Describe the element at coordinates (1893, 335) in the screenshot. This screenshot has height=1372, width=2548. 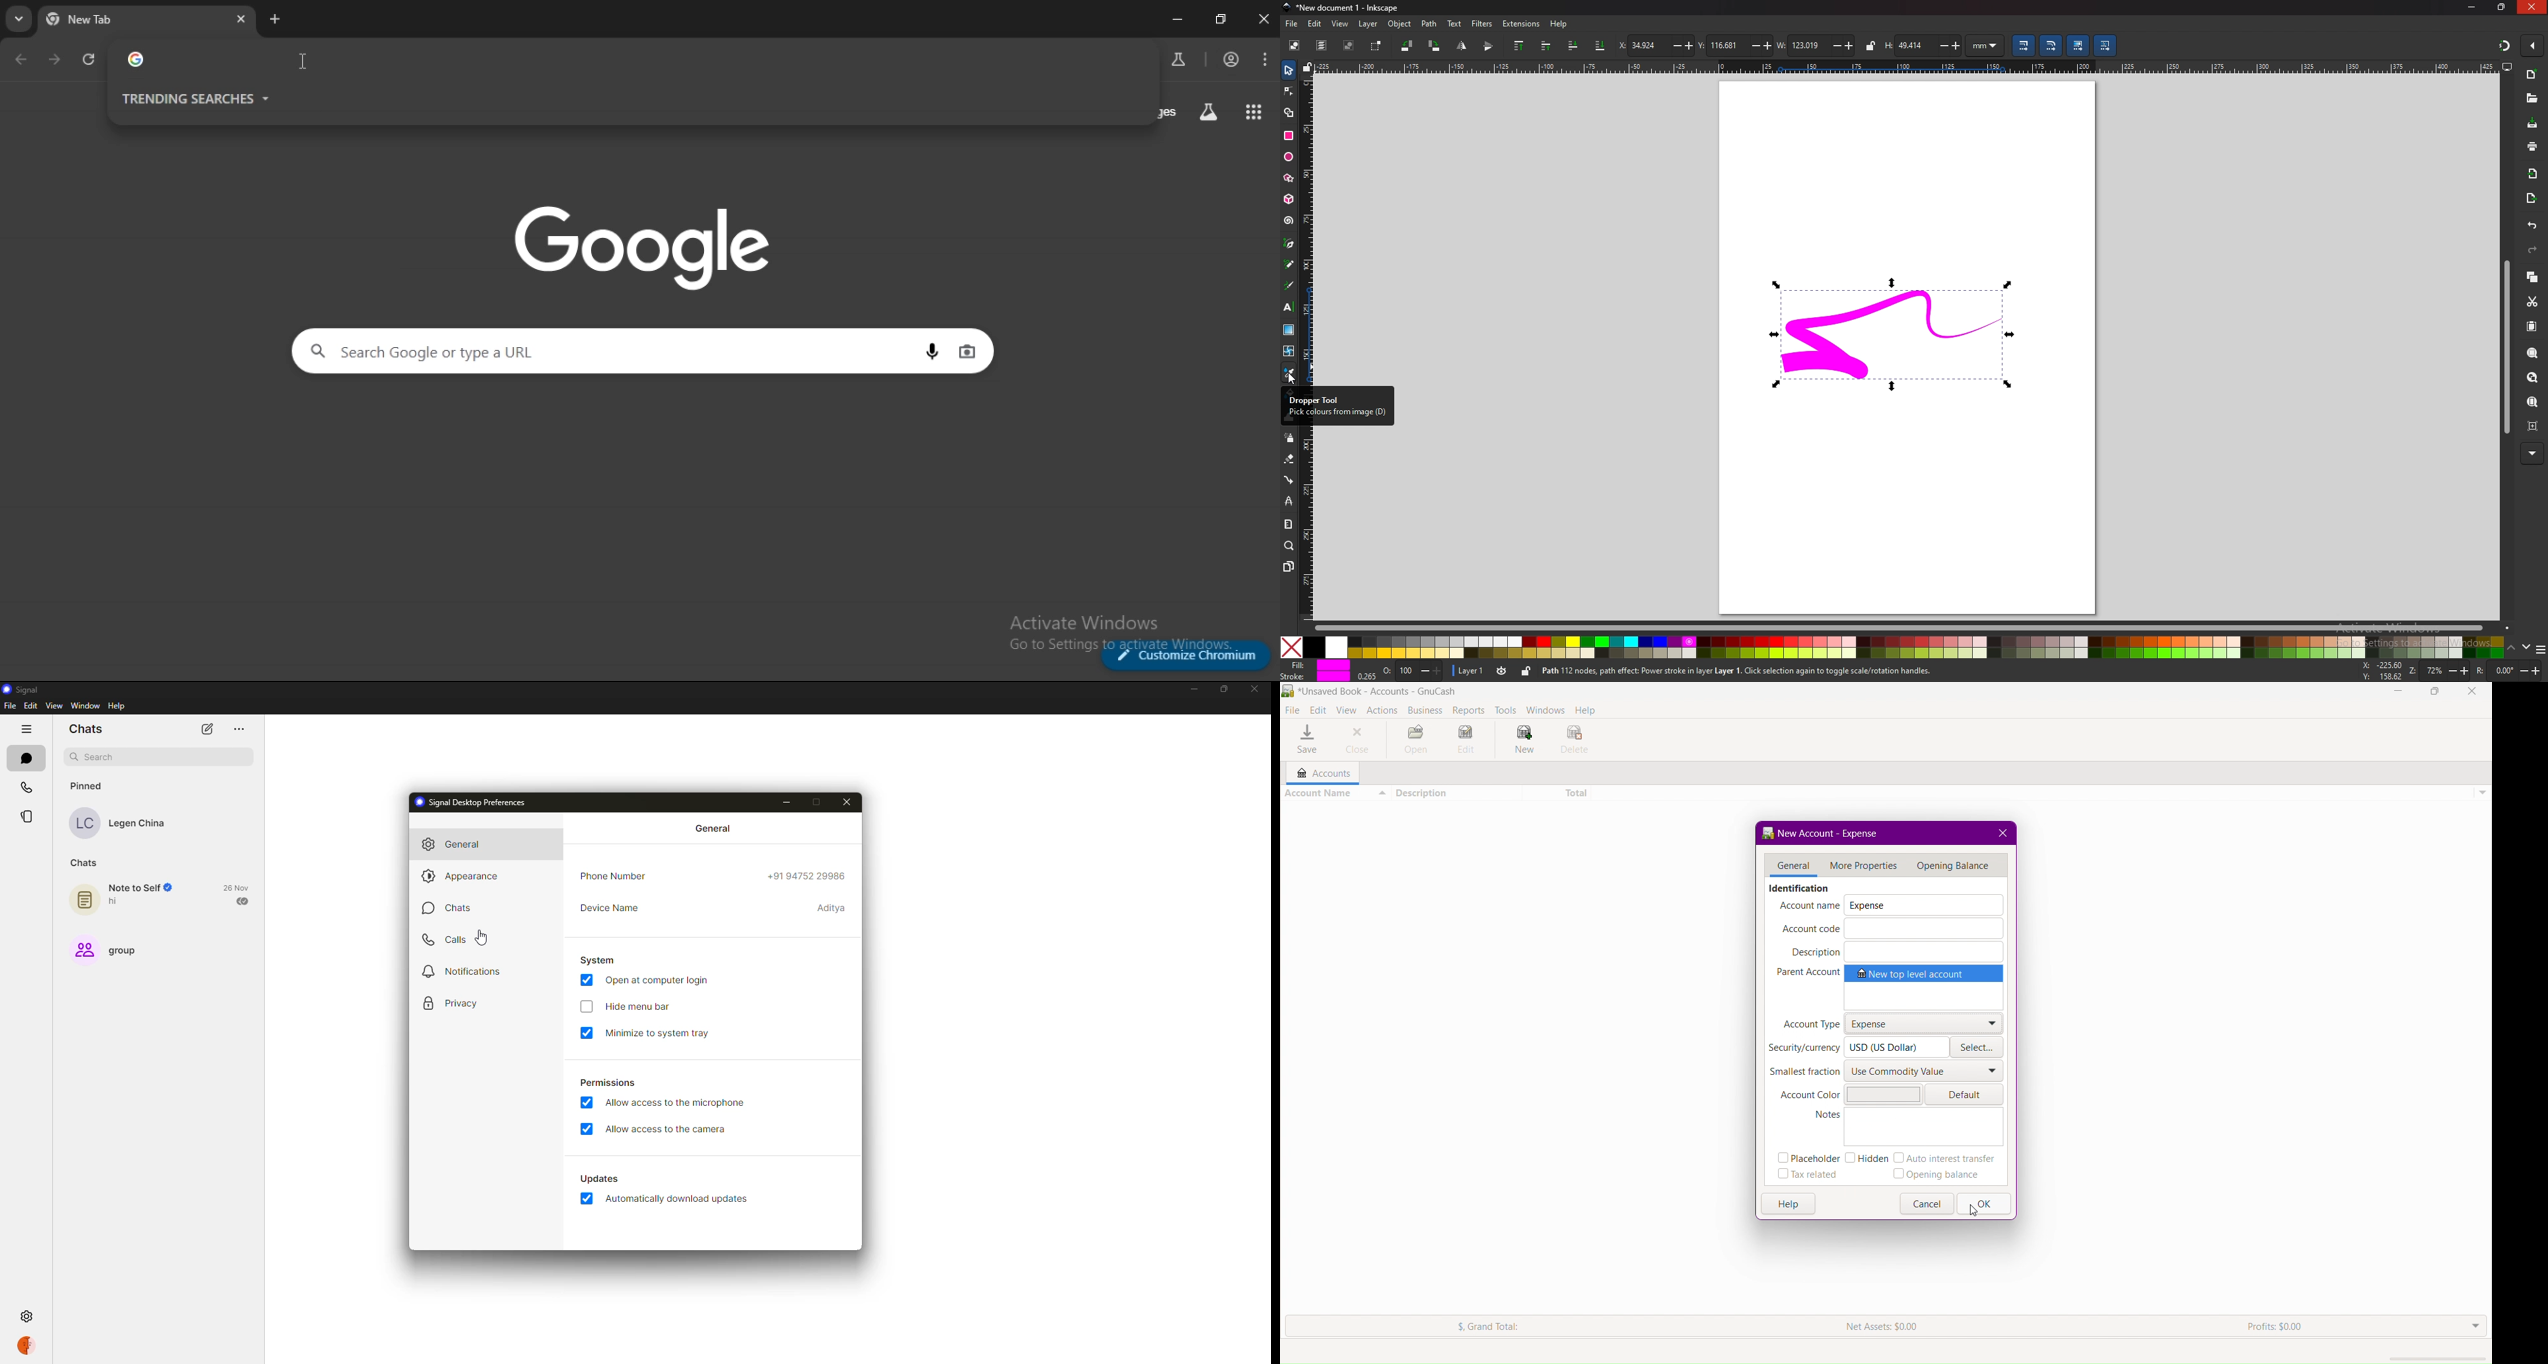
I see `selected drawing` at that location.